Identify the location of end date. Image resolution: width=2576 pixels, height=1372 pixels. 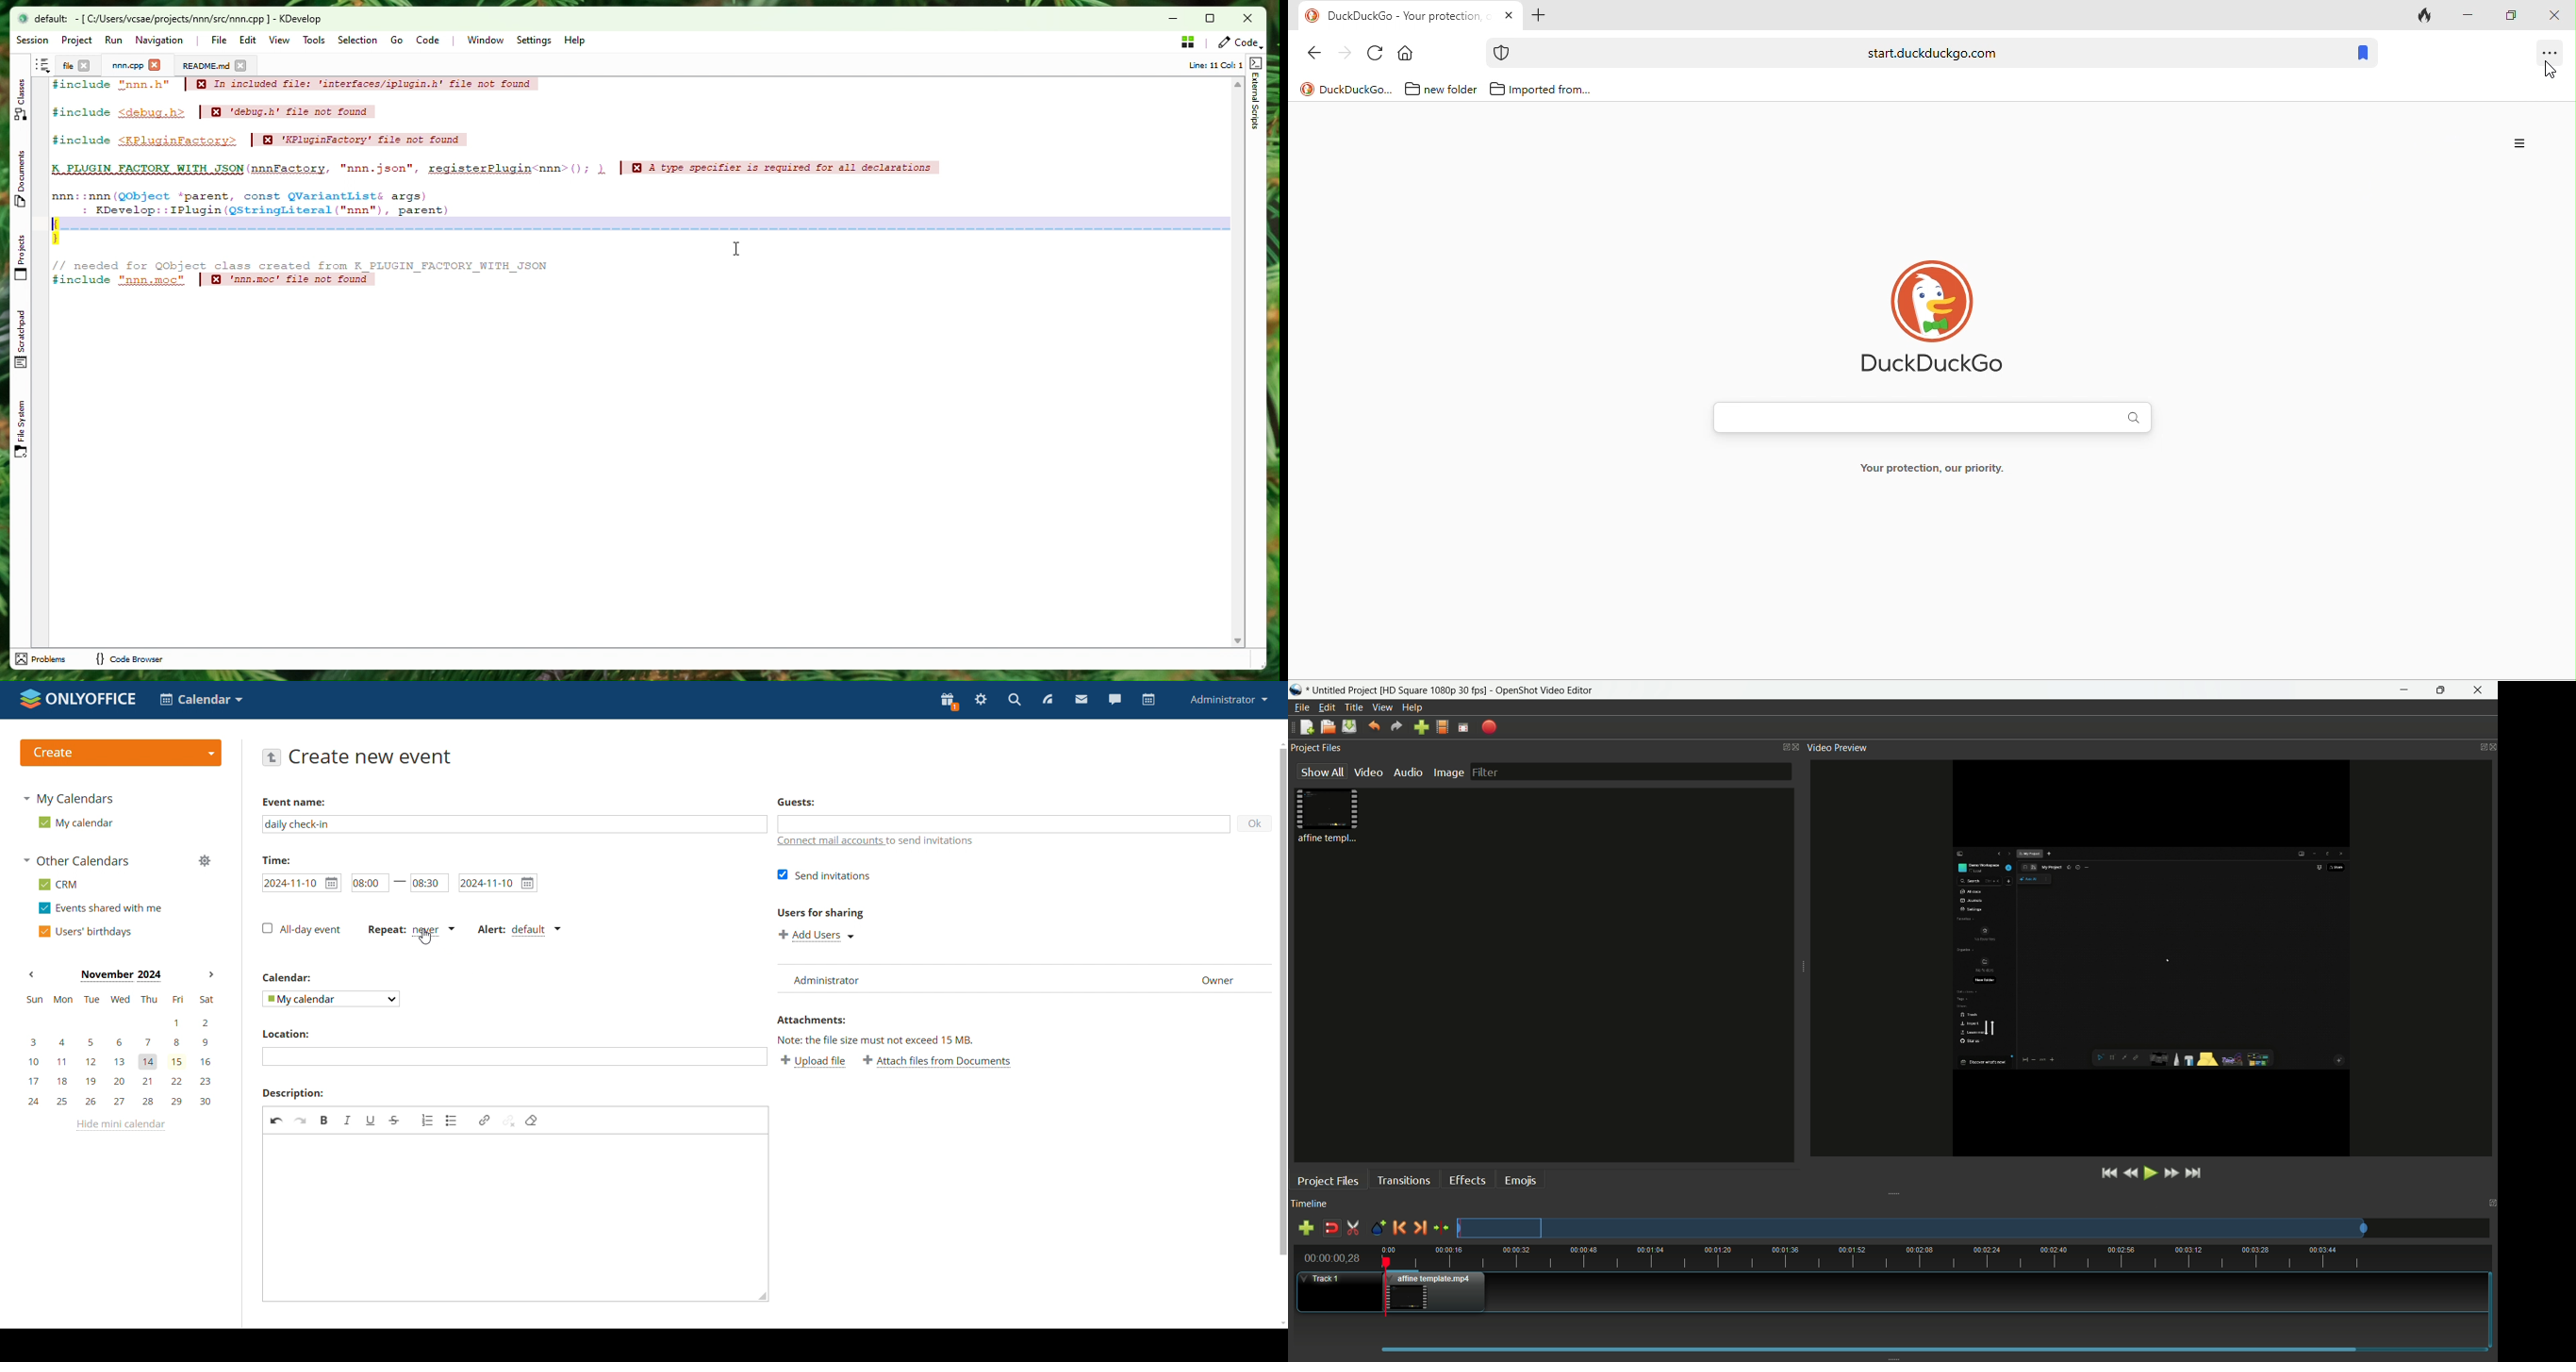
(497, 883).